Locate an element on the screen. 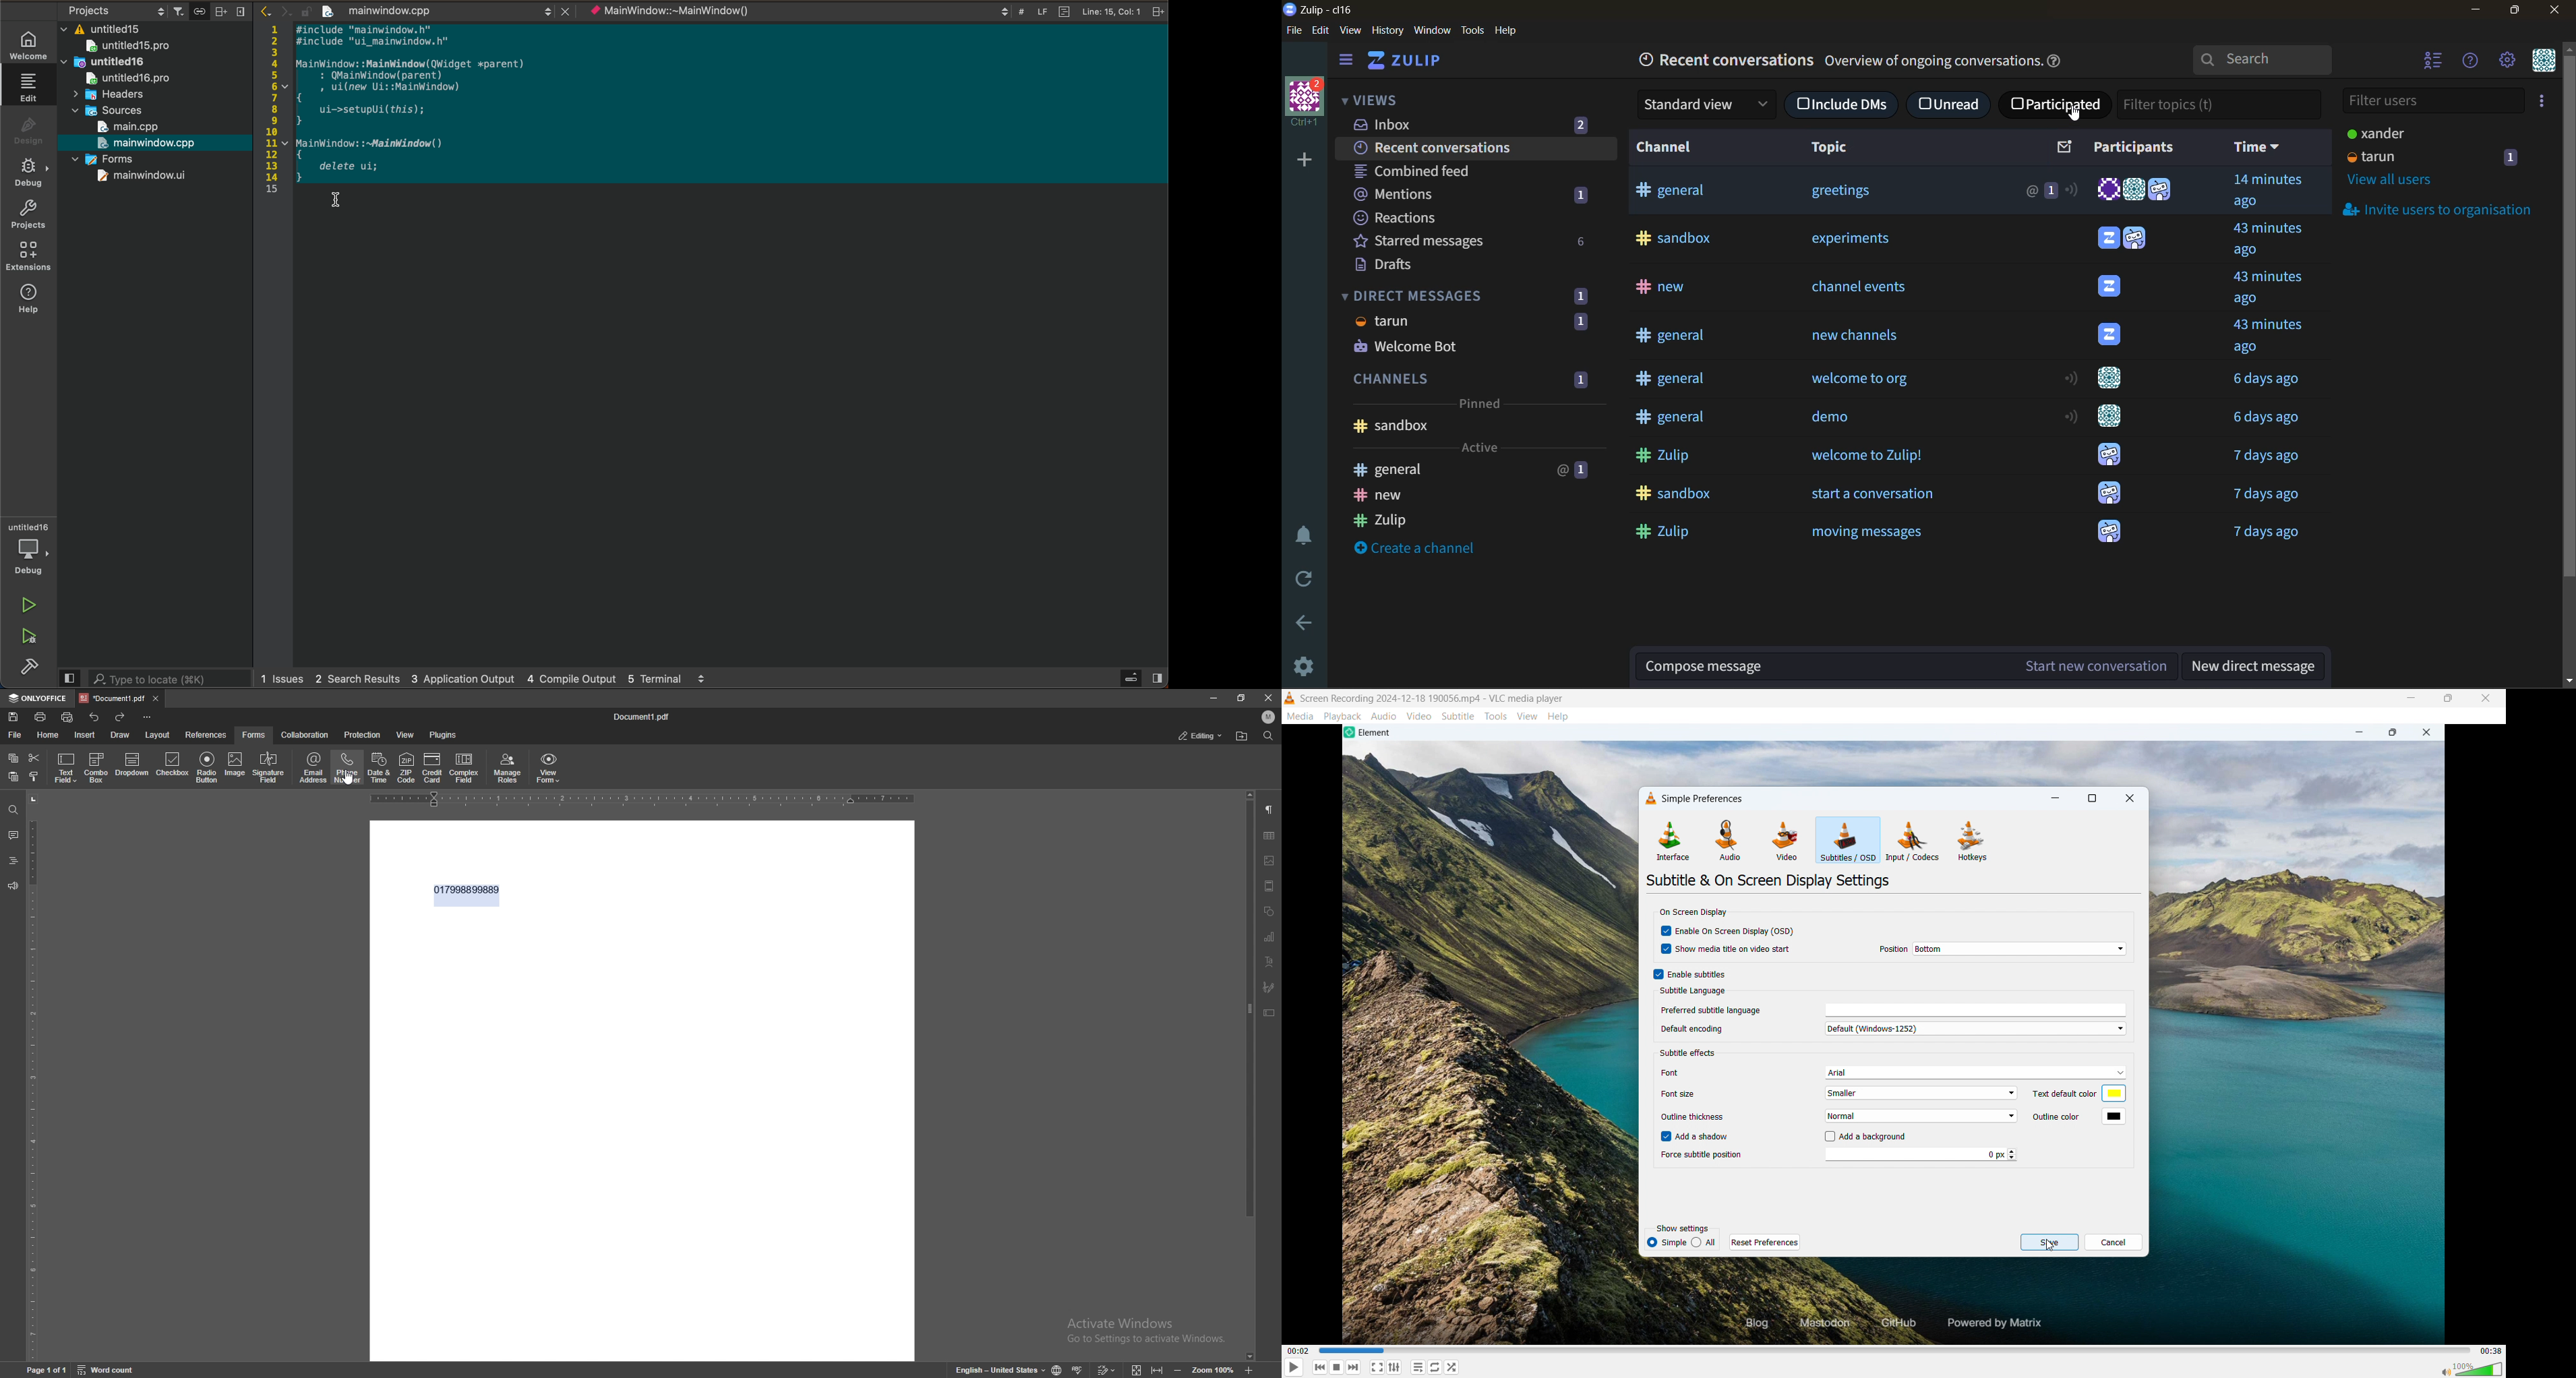  dropdown is located at coordinates (133, 766).